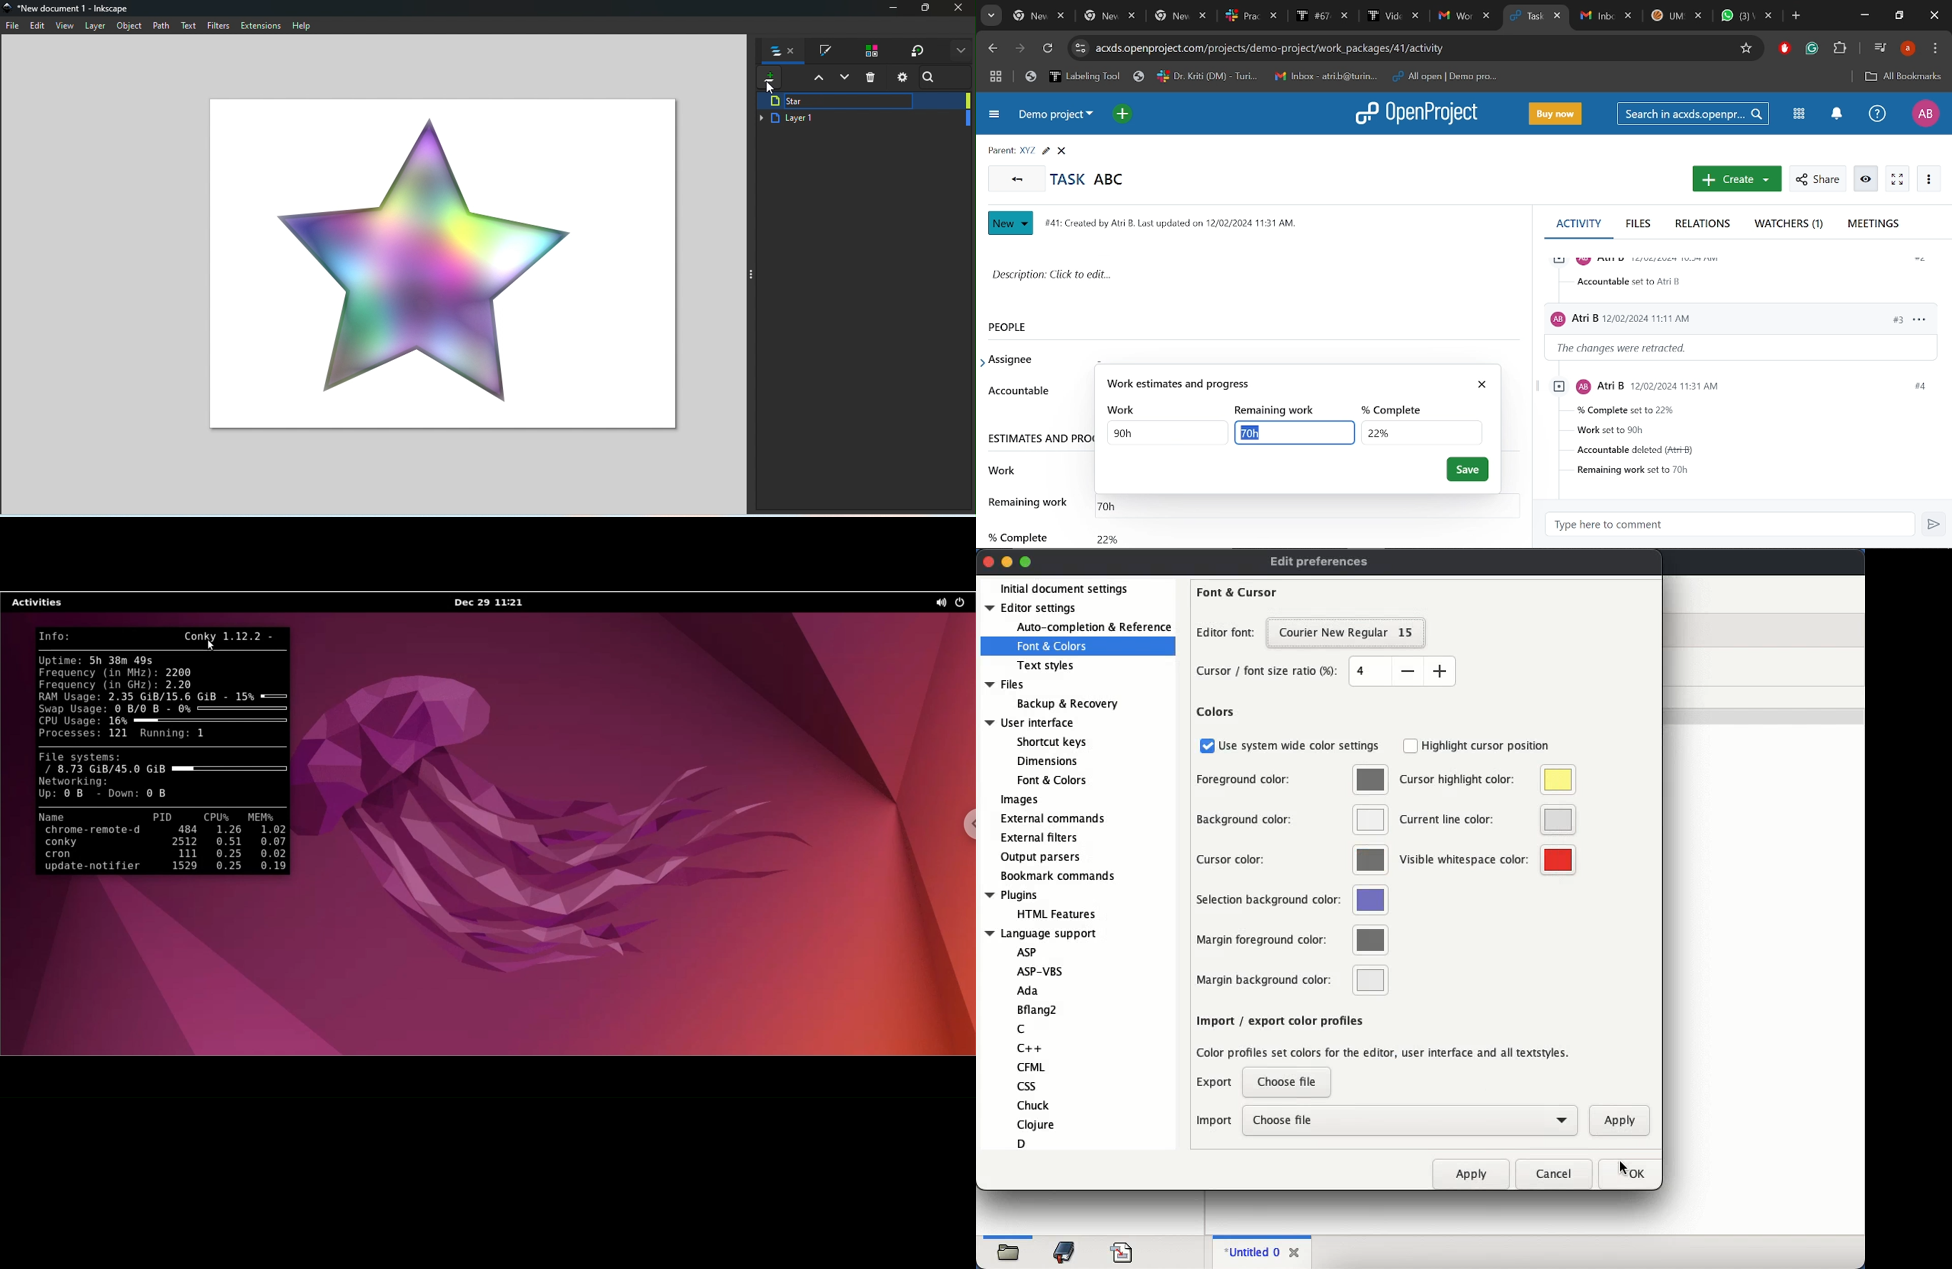 The height and width of the screenshot is (1288, 1960). I want to click on options, so click(1918, 318).